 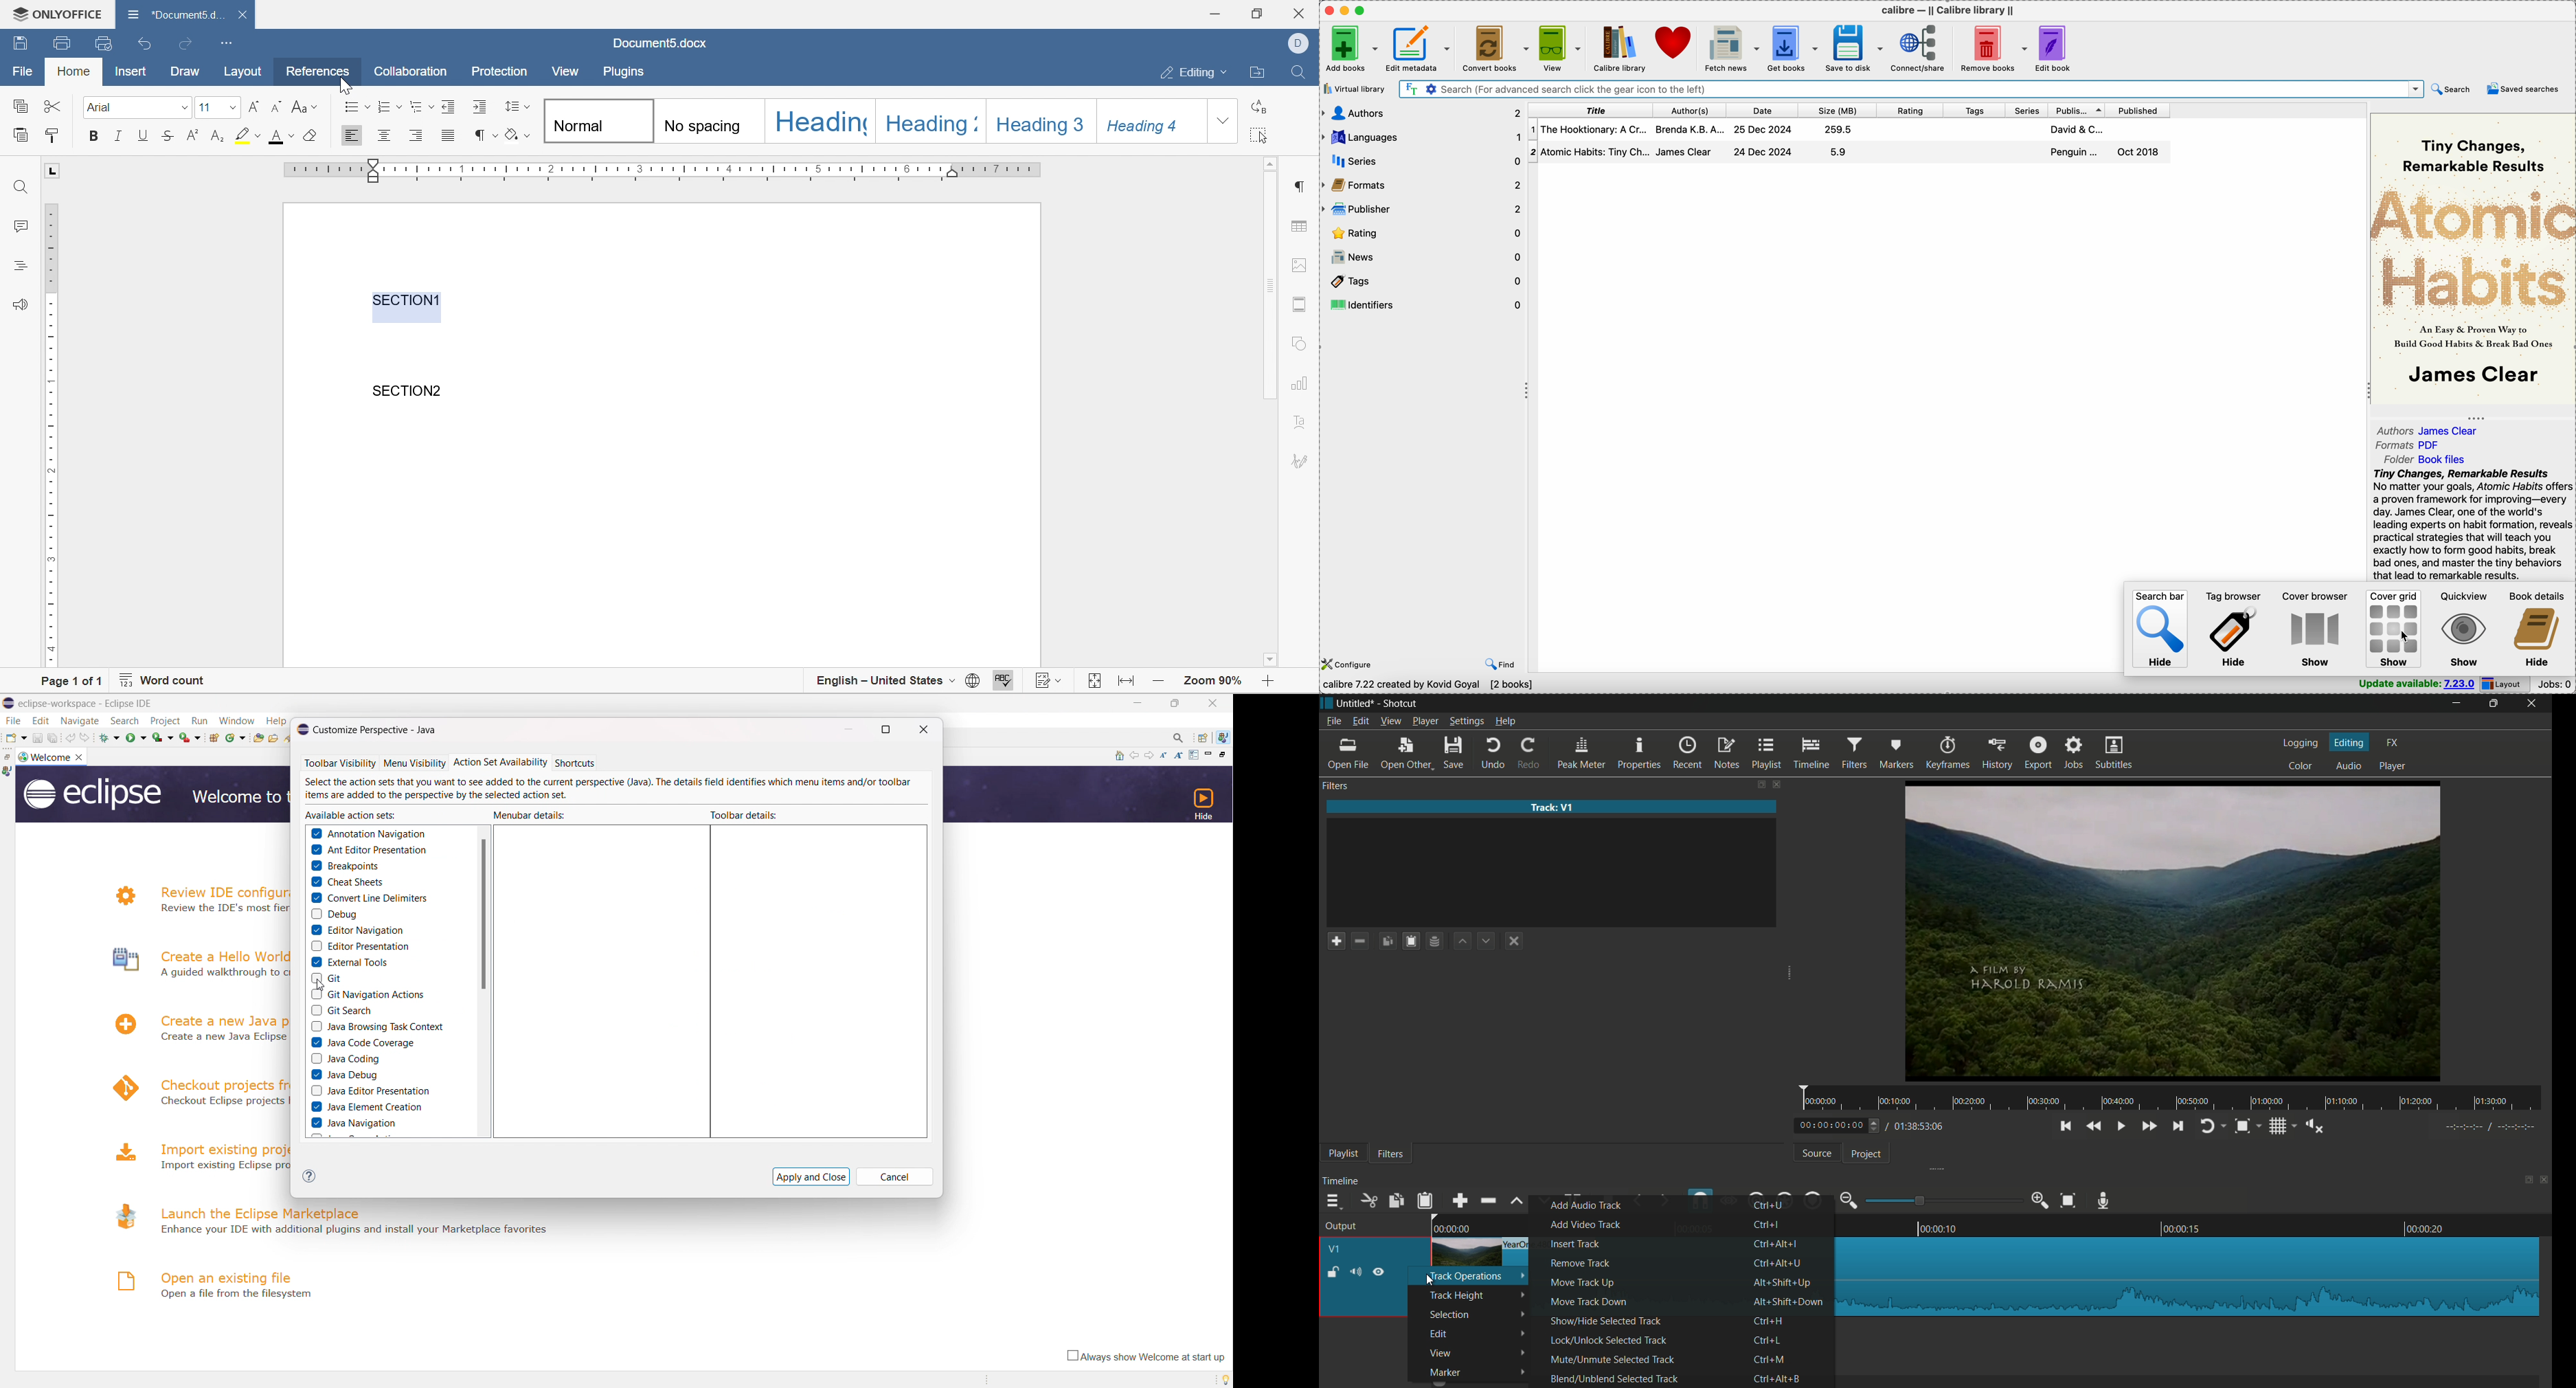 I want to click on shading, so click(x=518, y=135).